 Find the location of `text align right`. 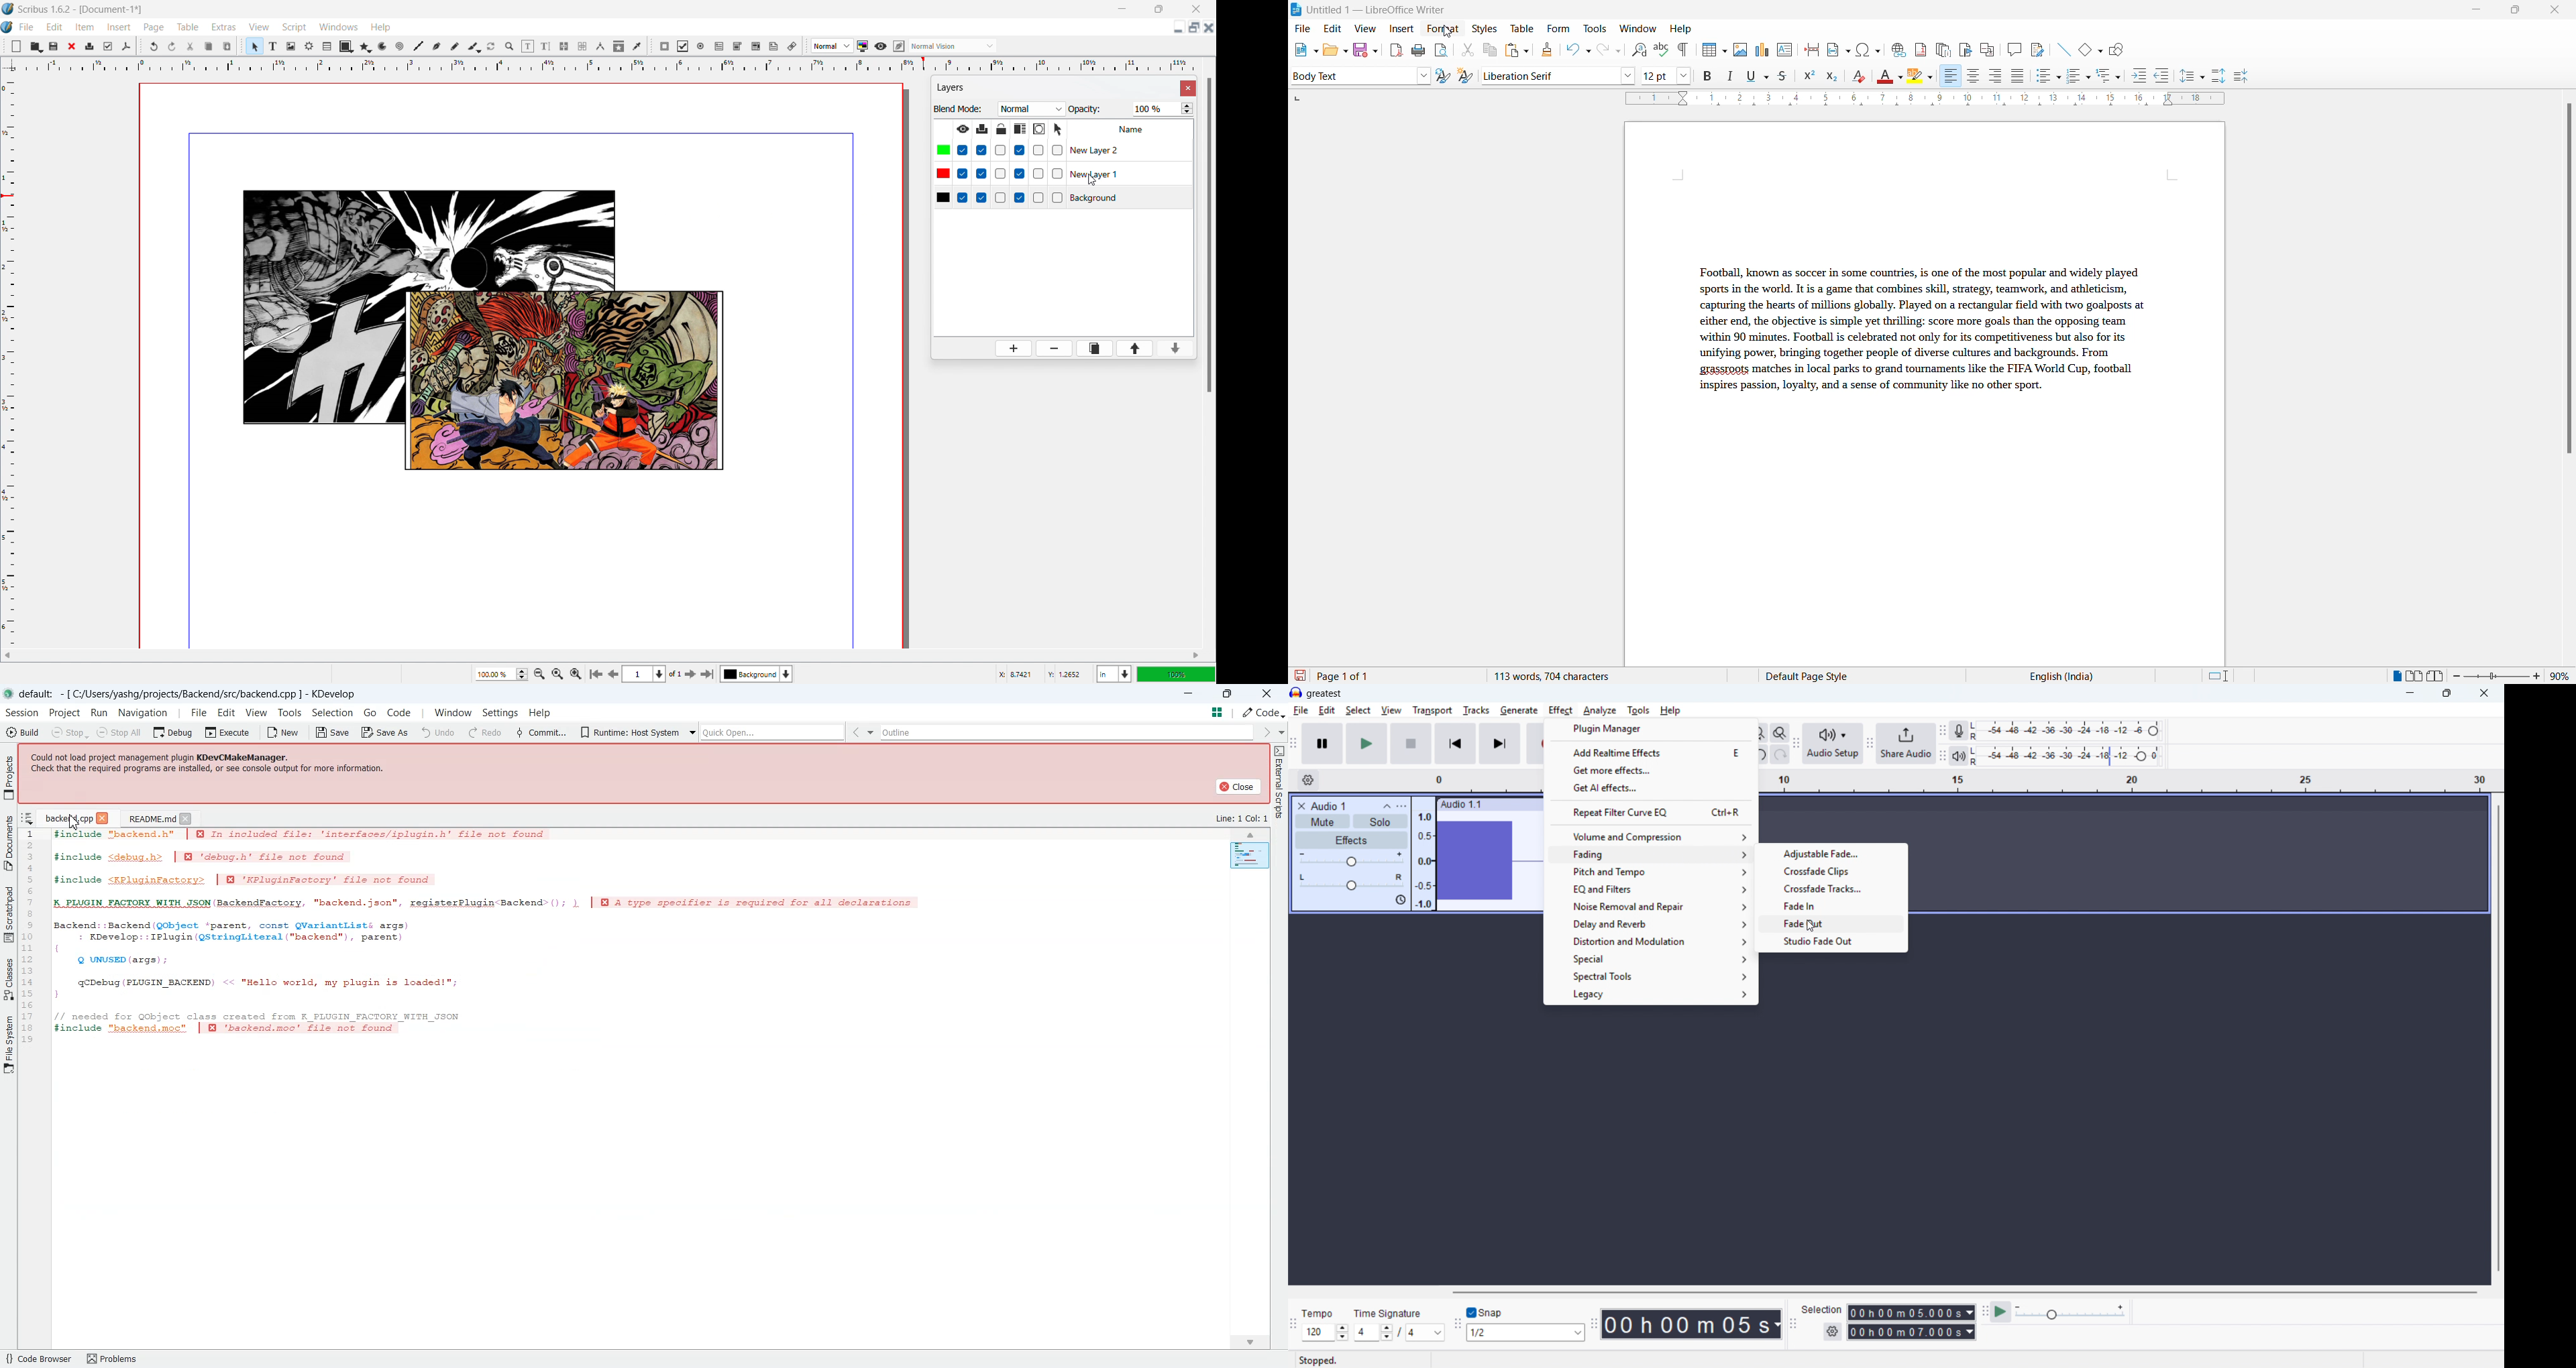

text align right is located at coordinates (1998, 76).